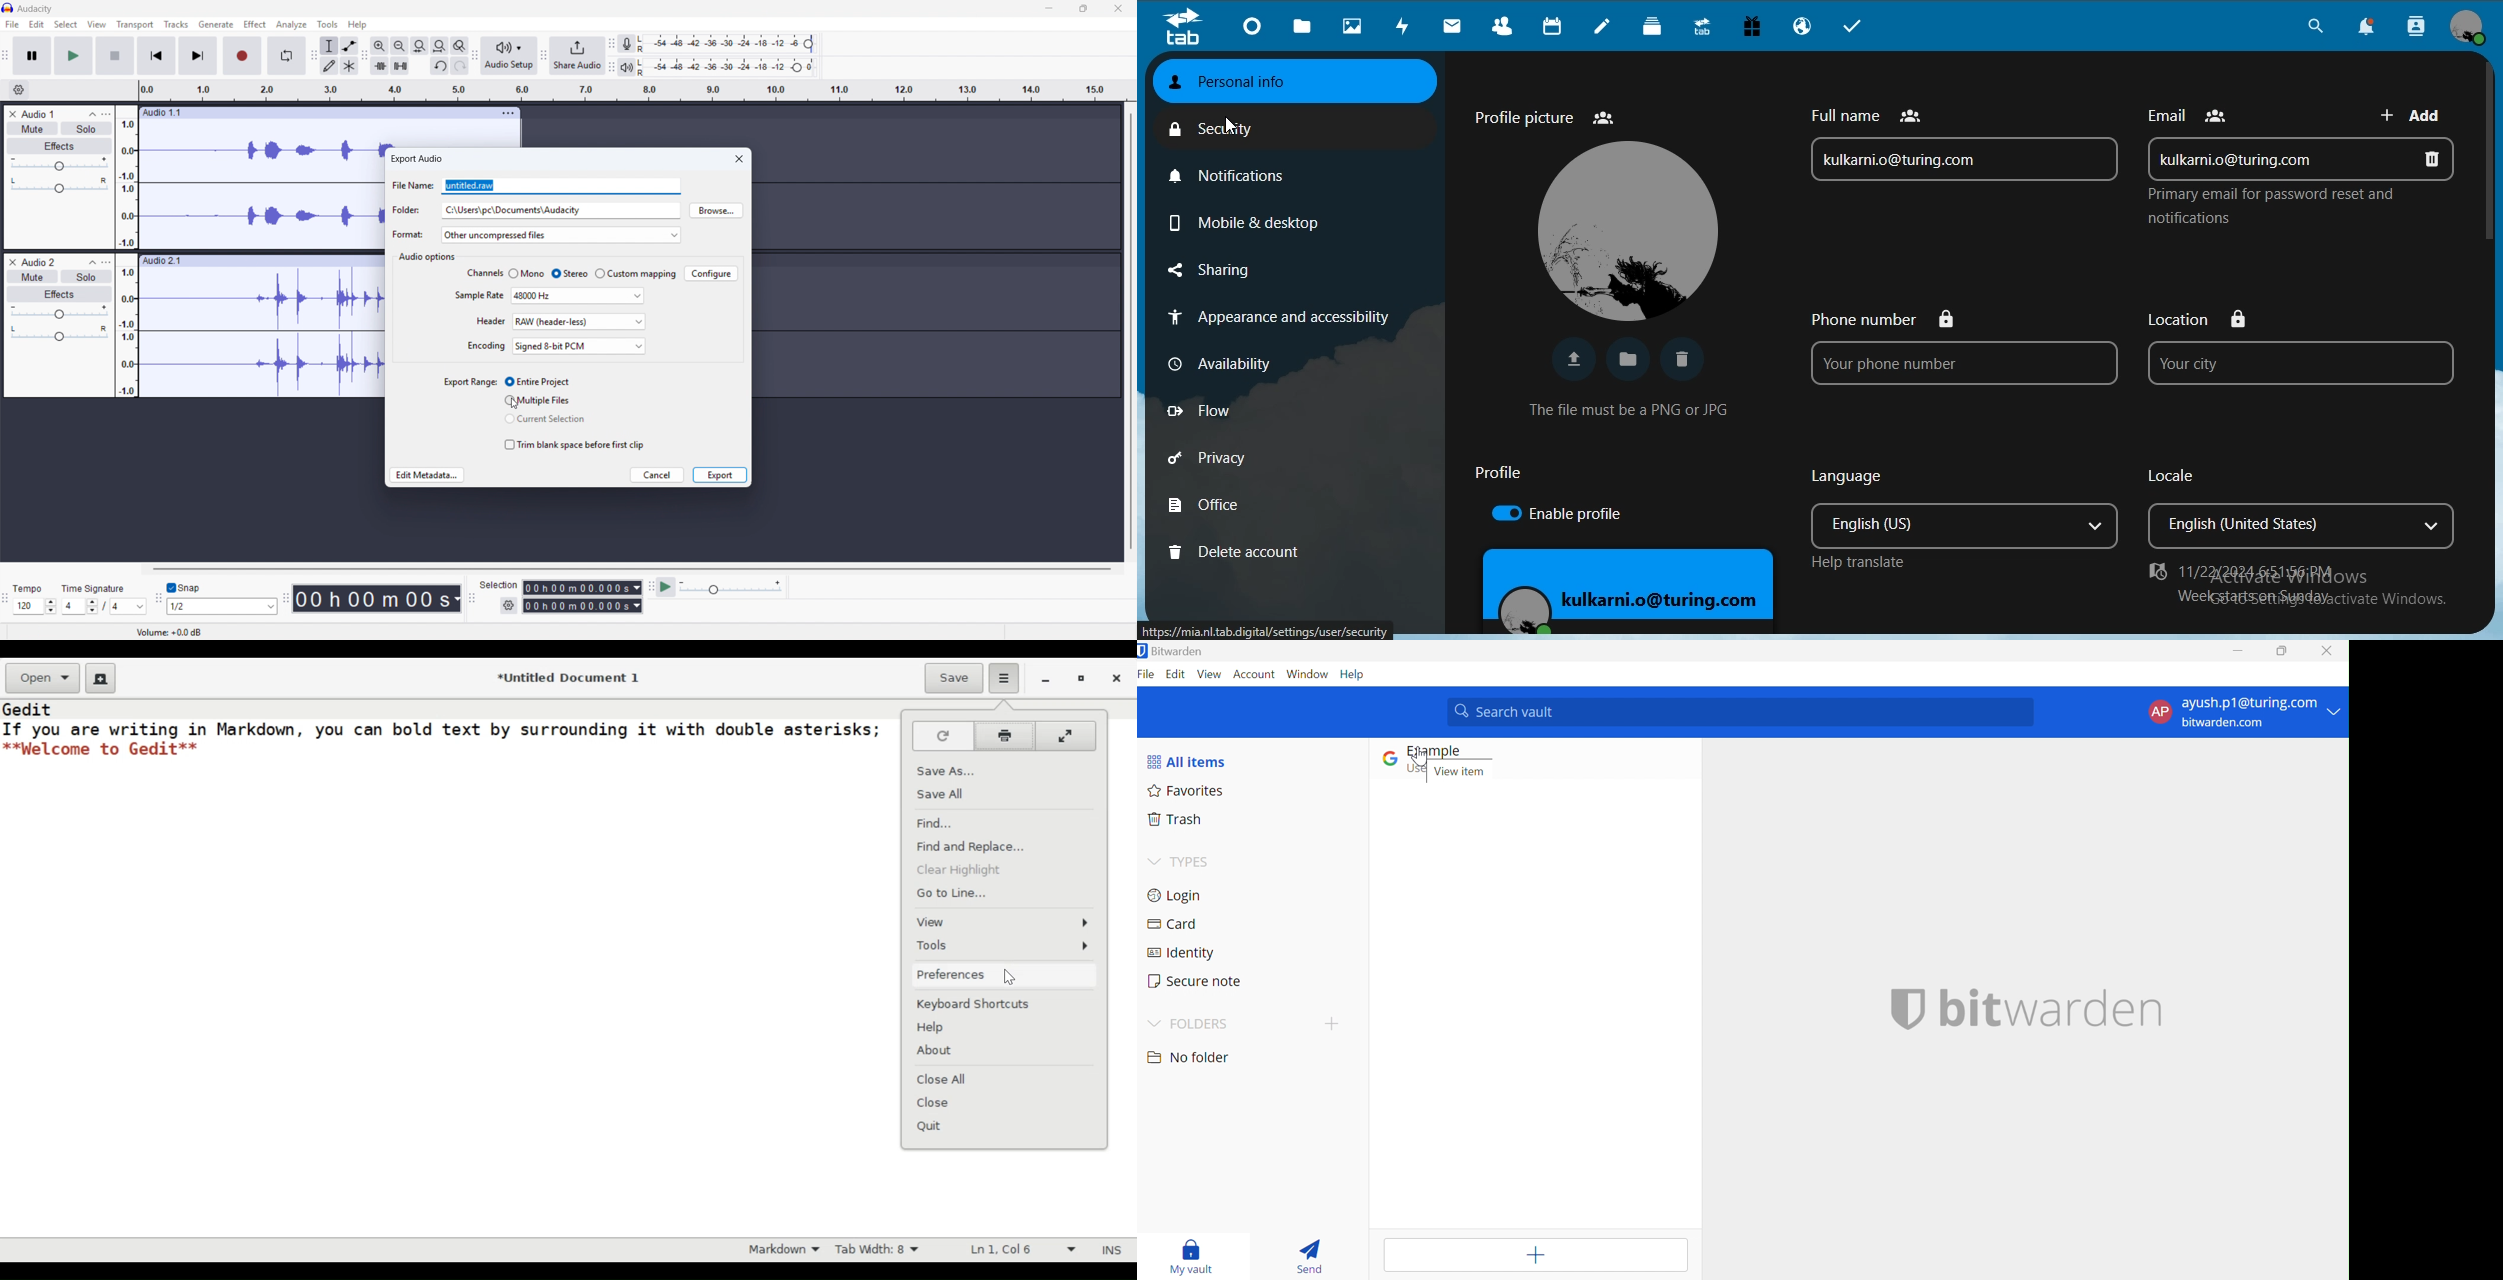 Image resolution: width=2520 pixels, height=1288 pixels. Describe the element at coordinates (2053, 1010) in the screenshot. I see `bitwarden ` at that location.